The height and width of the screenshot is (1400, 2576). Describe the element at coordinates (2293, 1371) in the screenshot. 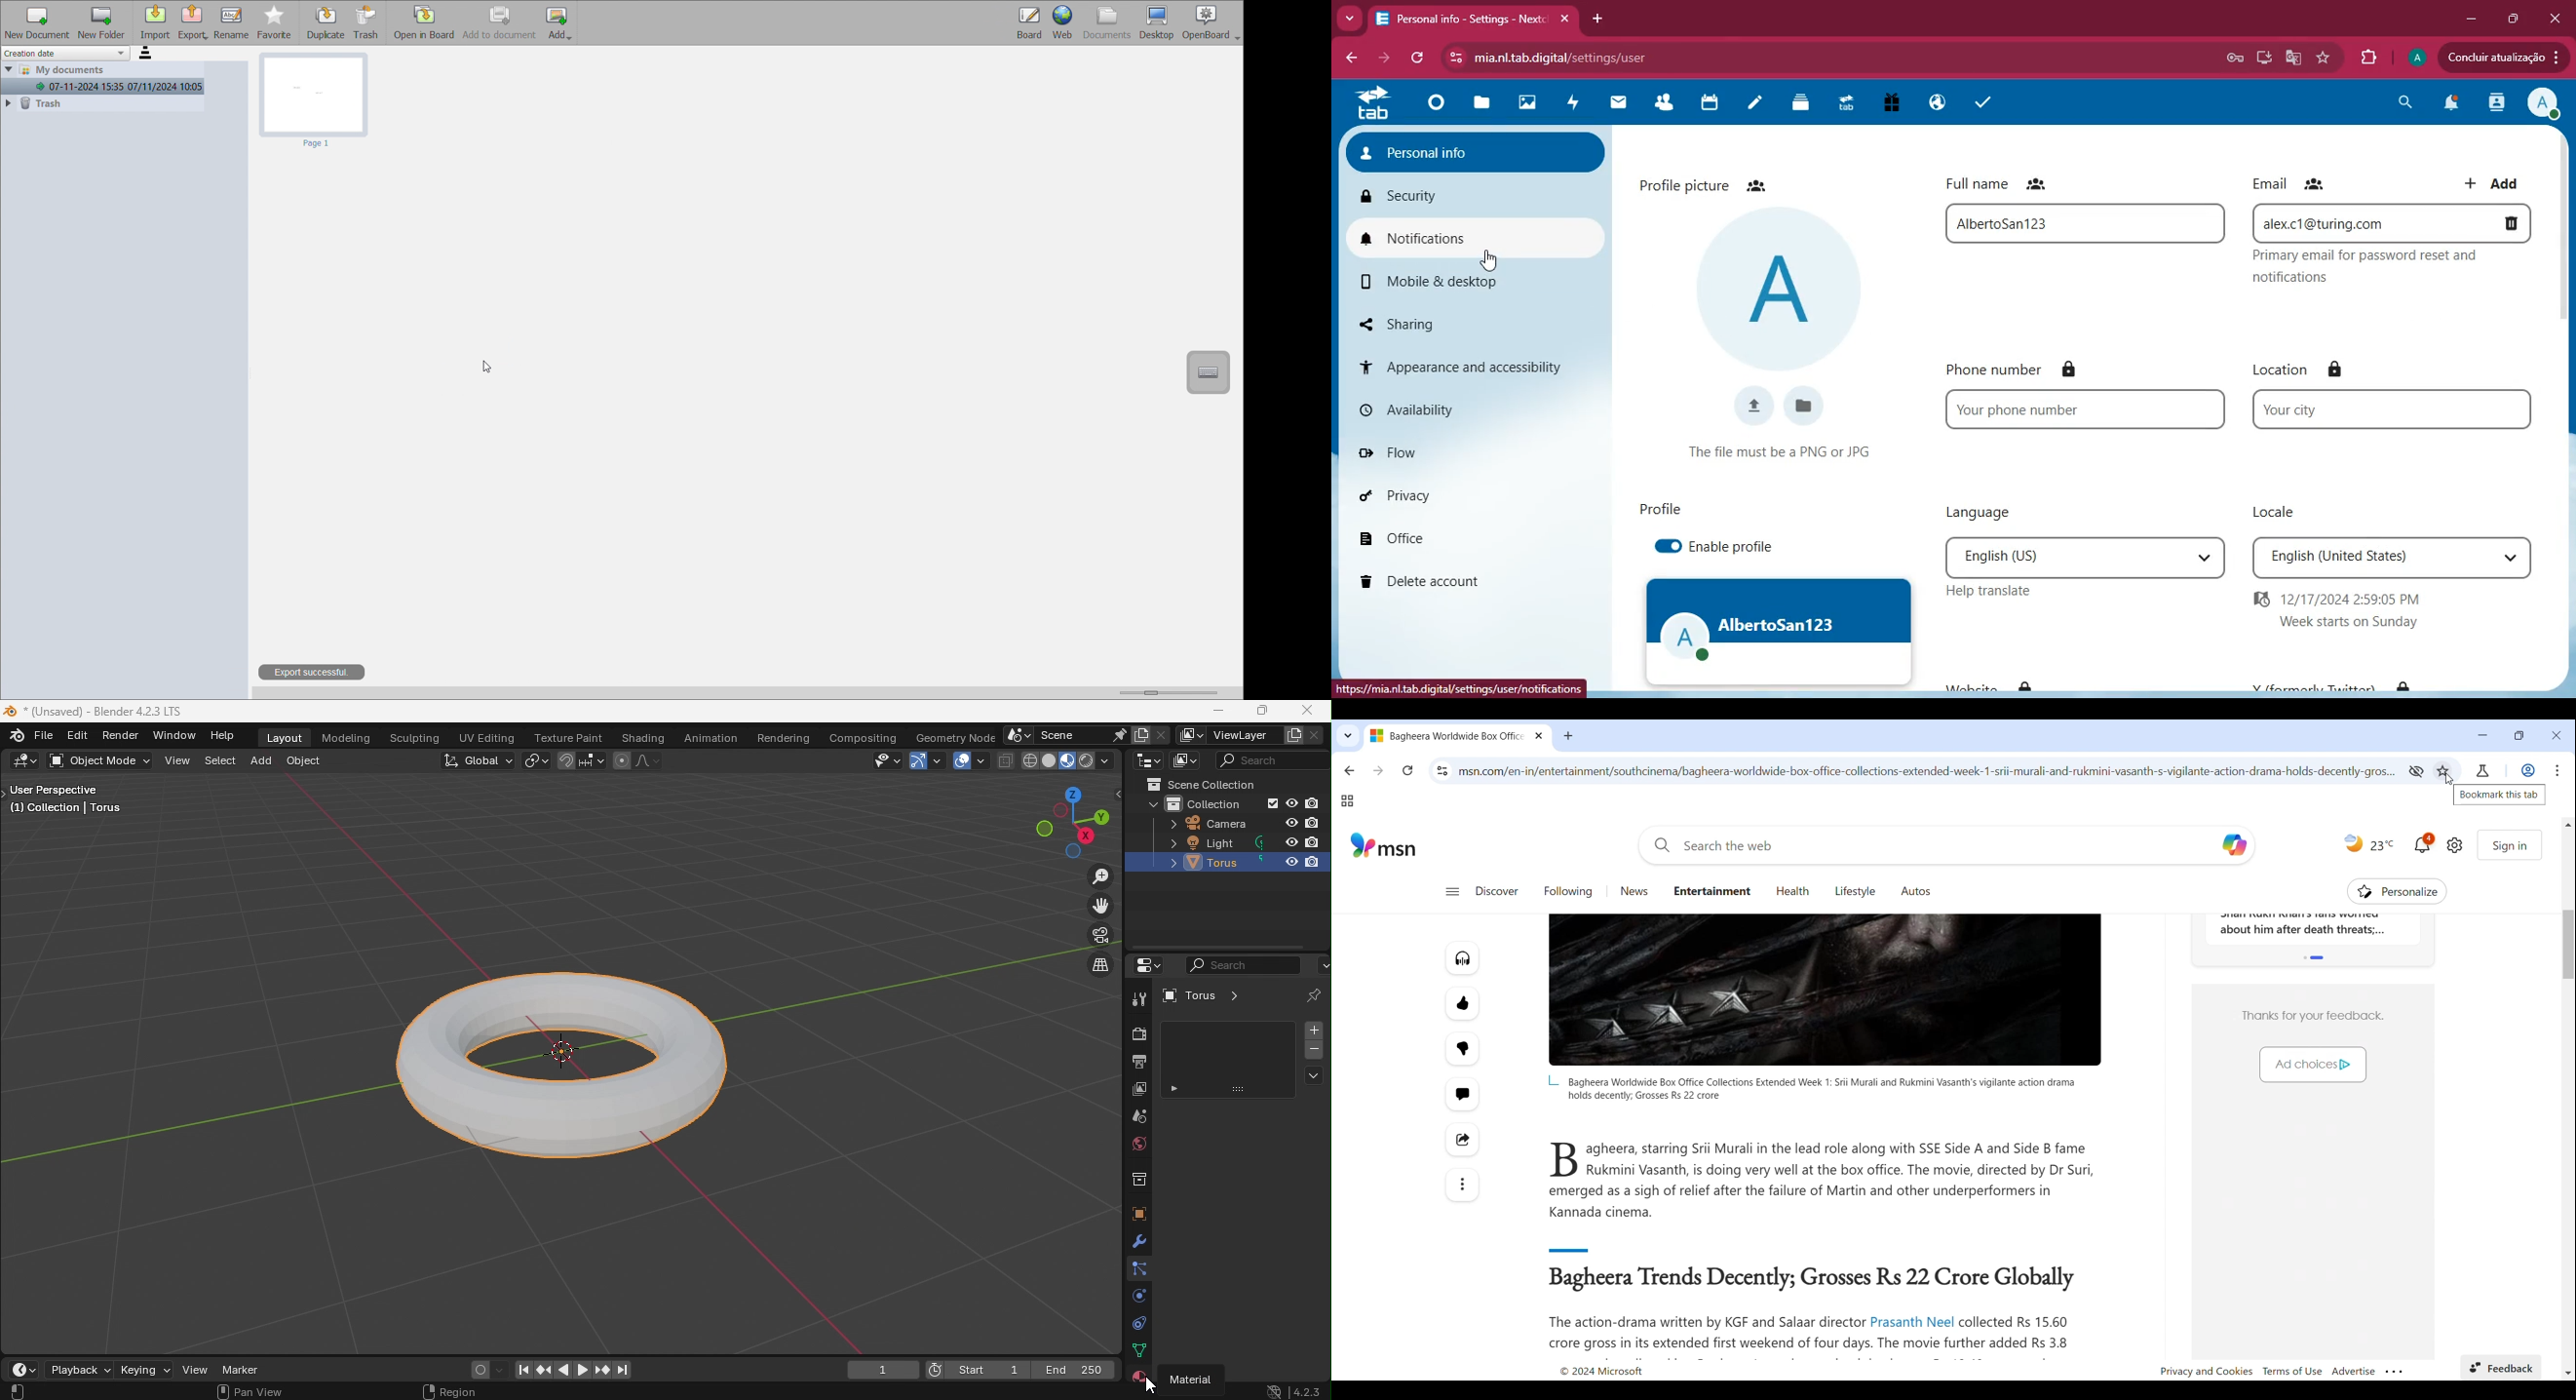

I see `Terms of use` at that location.